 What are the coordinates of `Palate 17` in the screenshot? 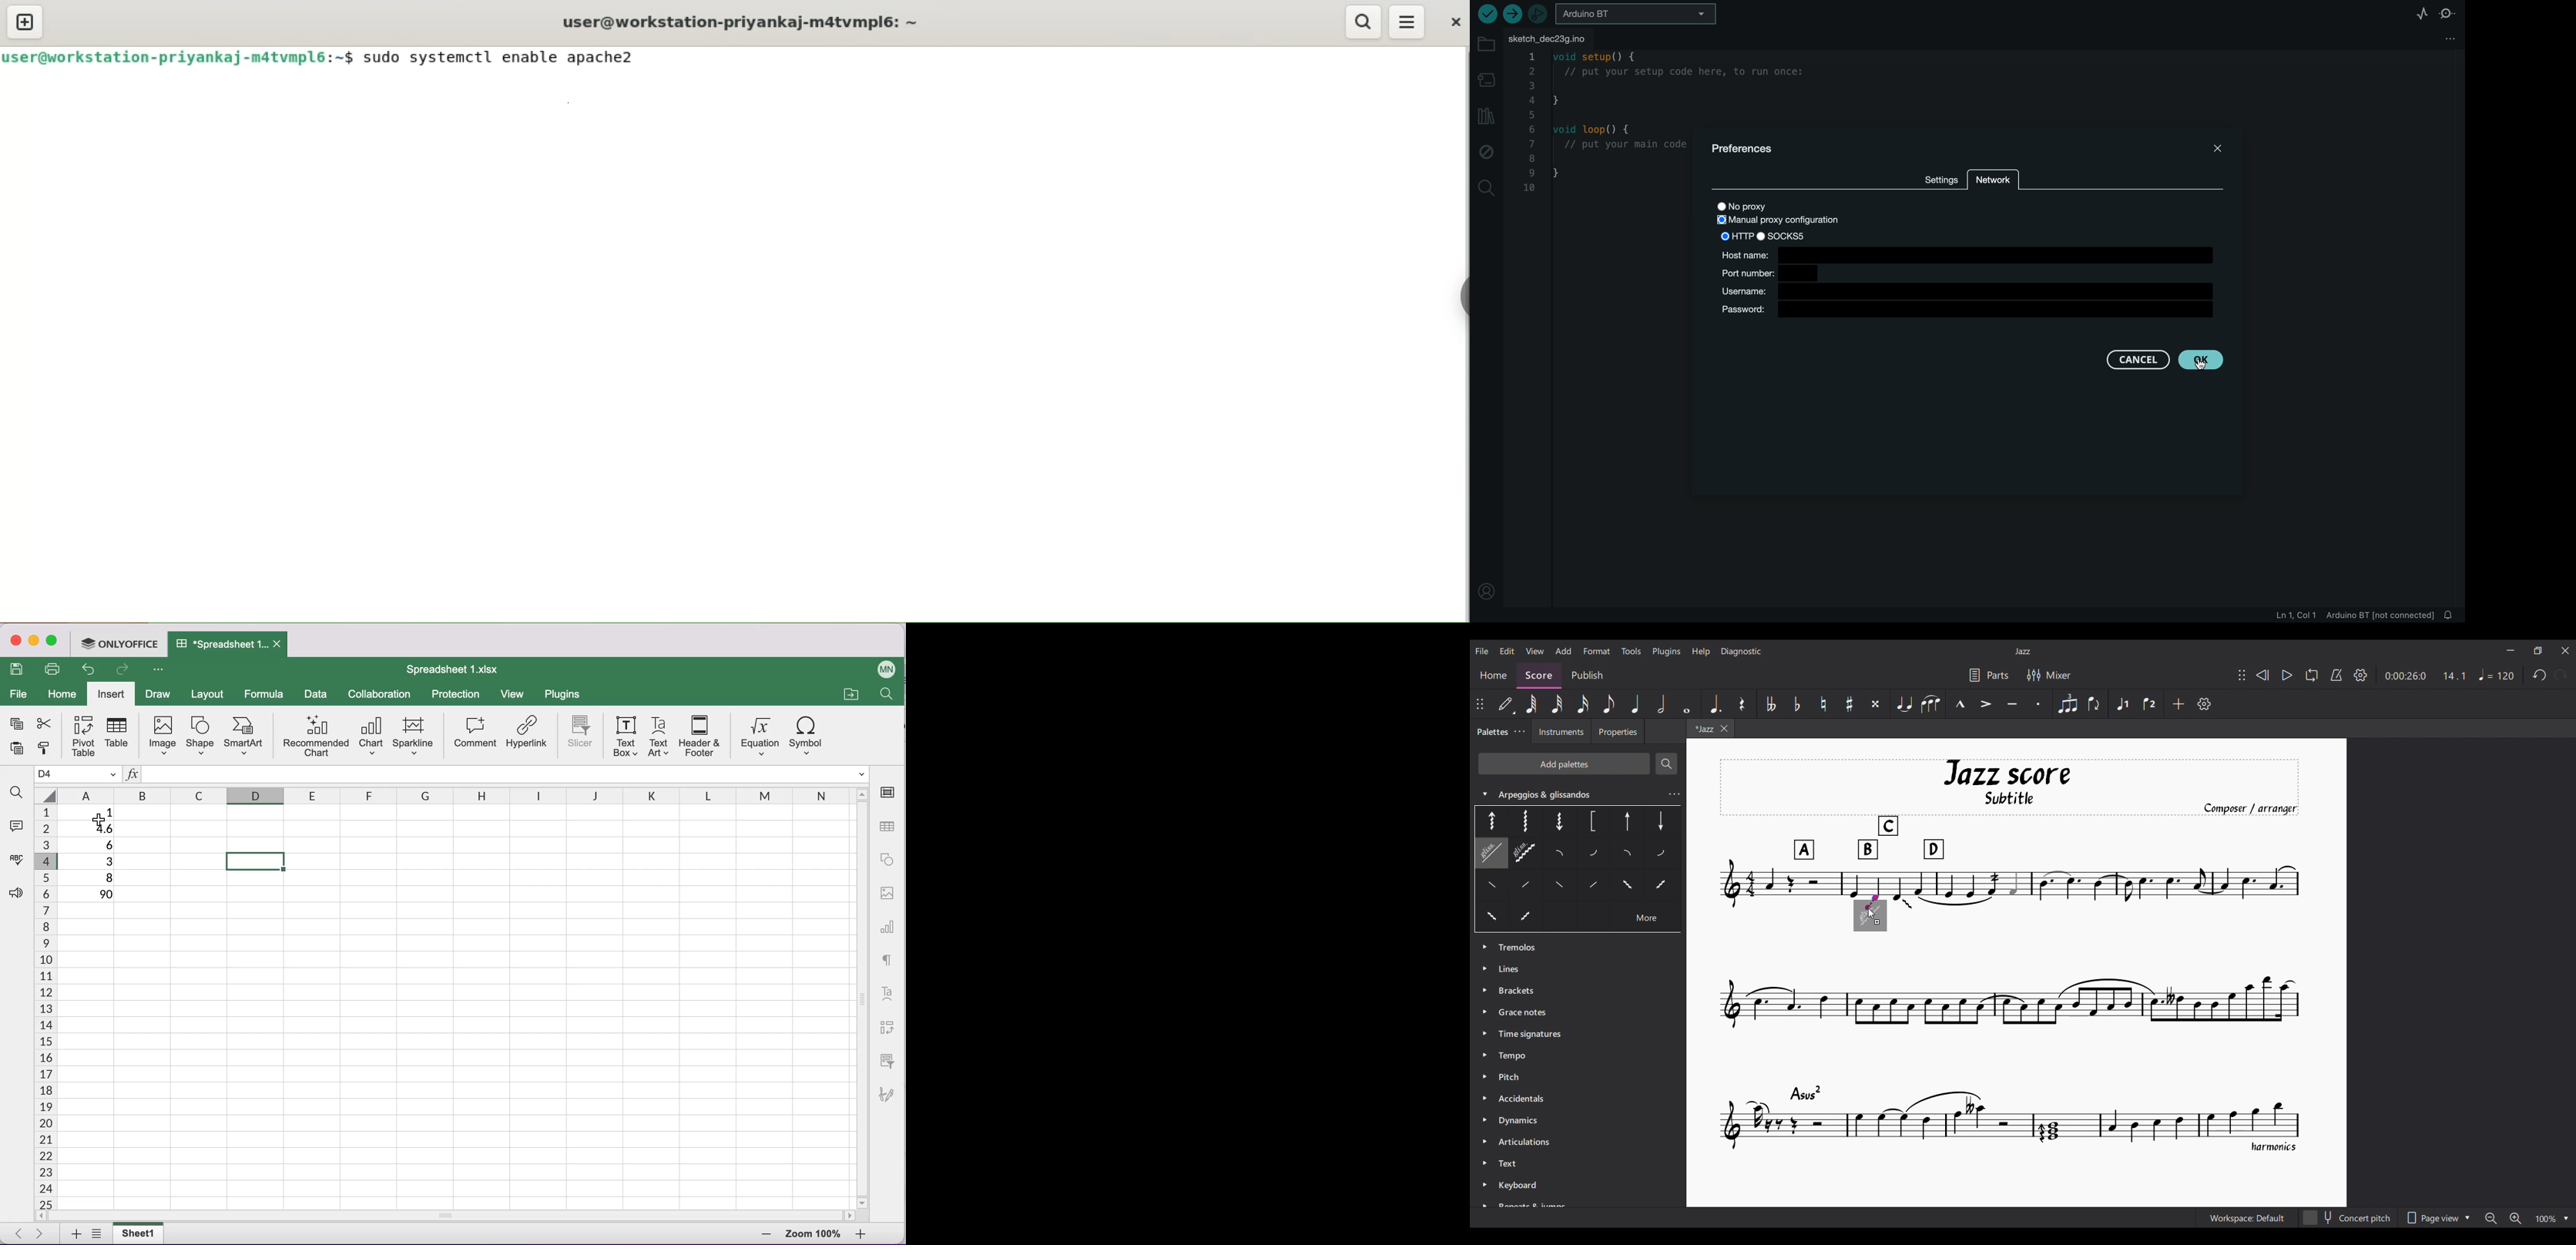 It's located at (1661, 888).